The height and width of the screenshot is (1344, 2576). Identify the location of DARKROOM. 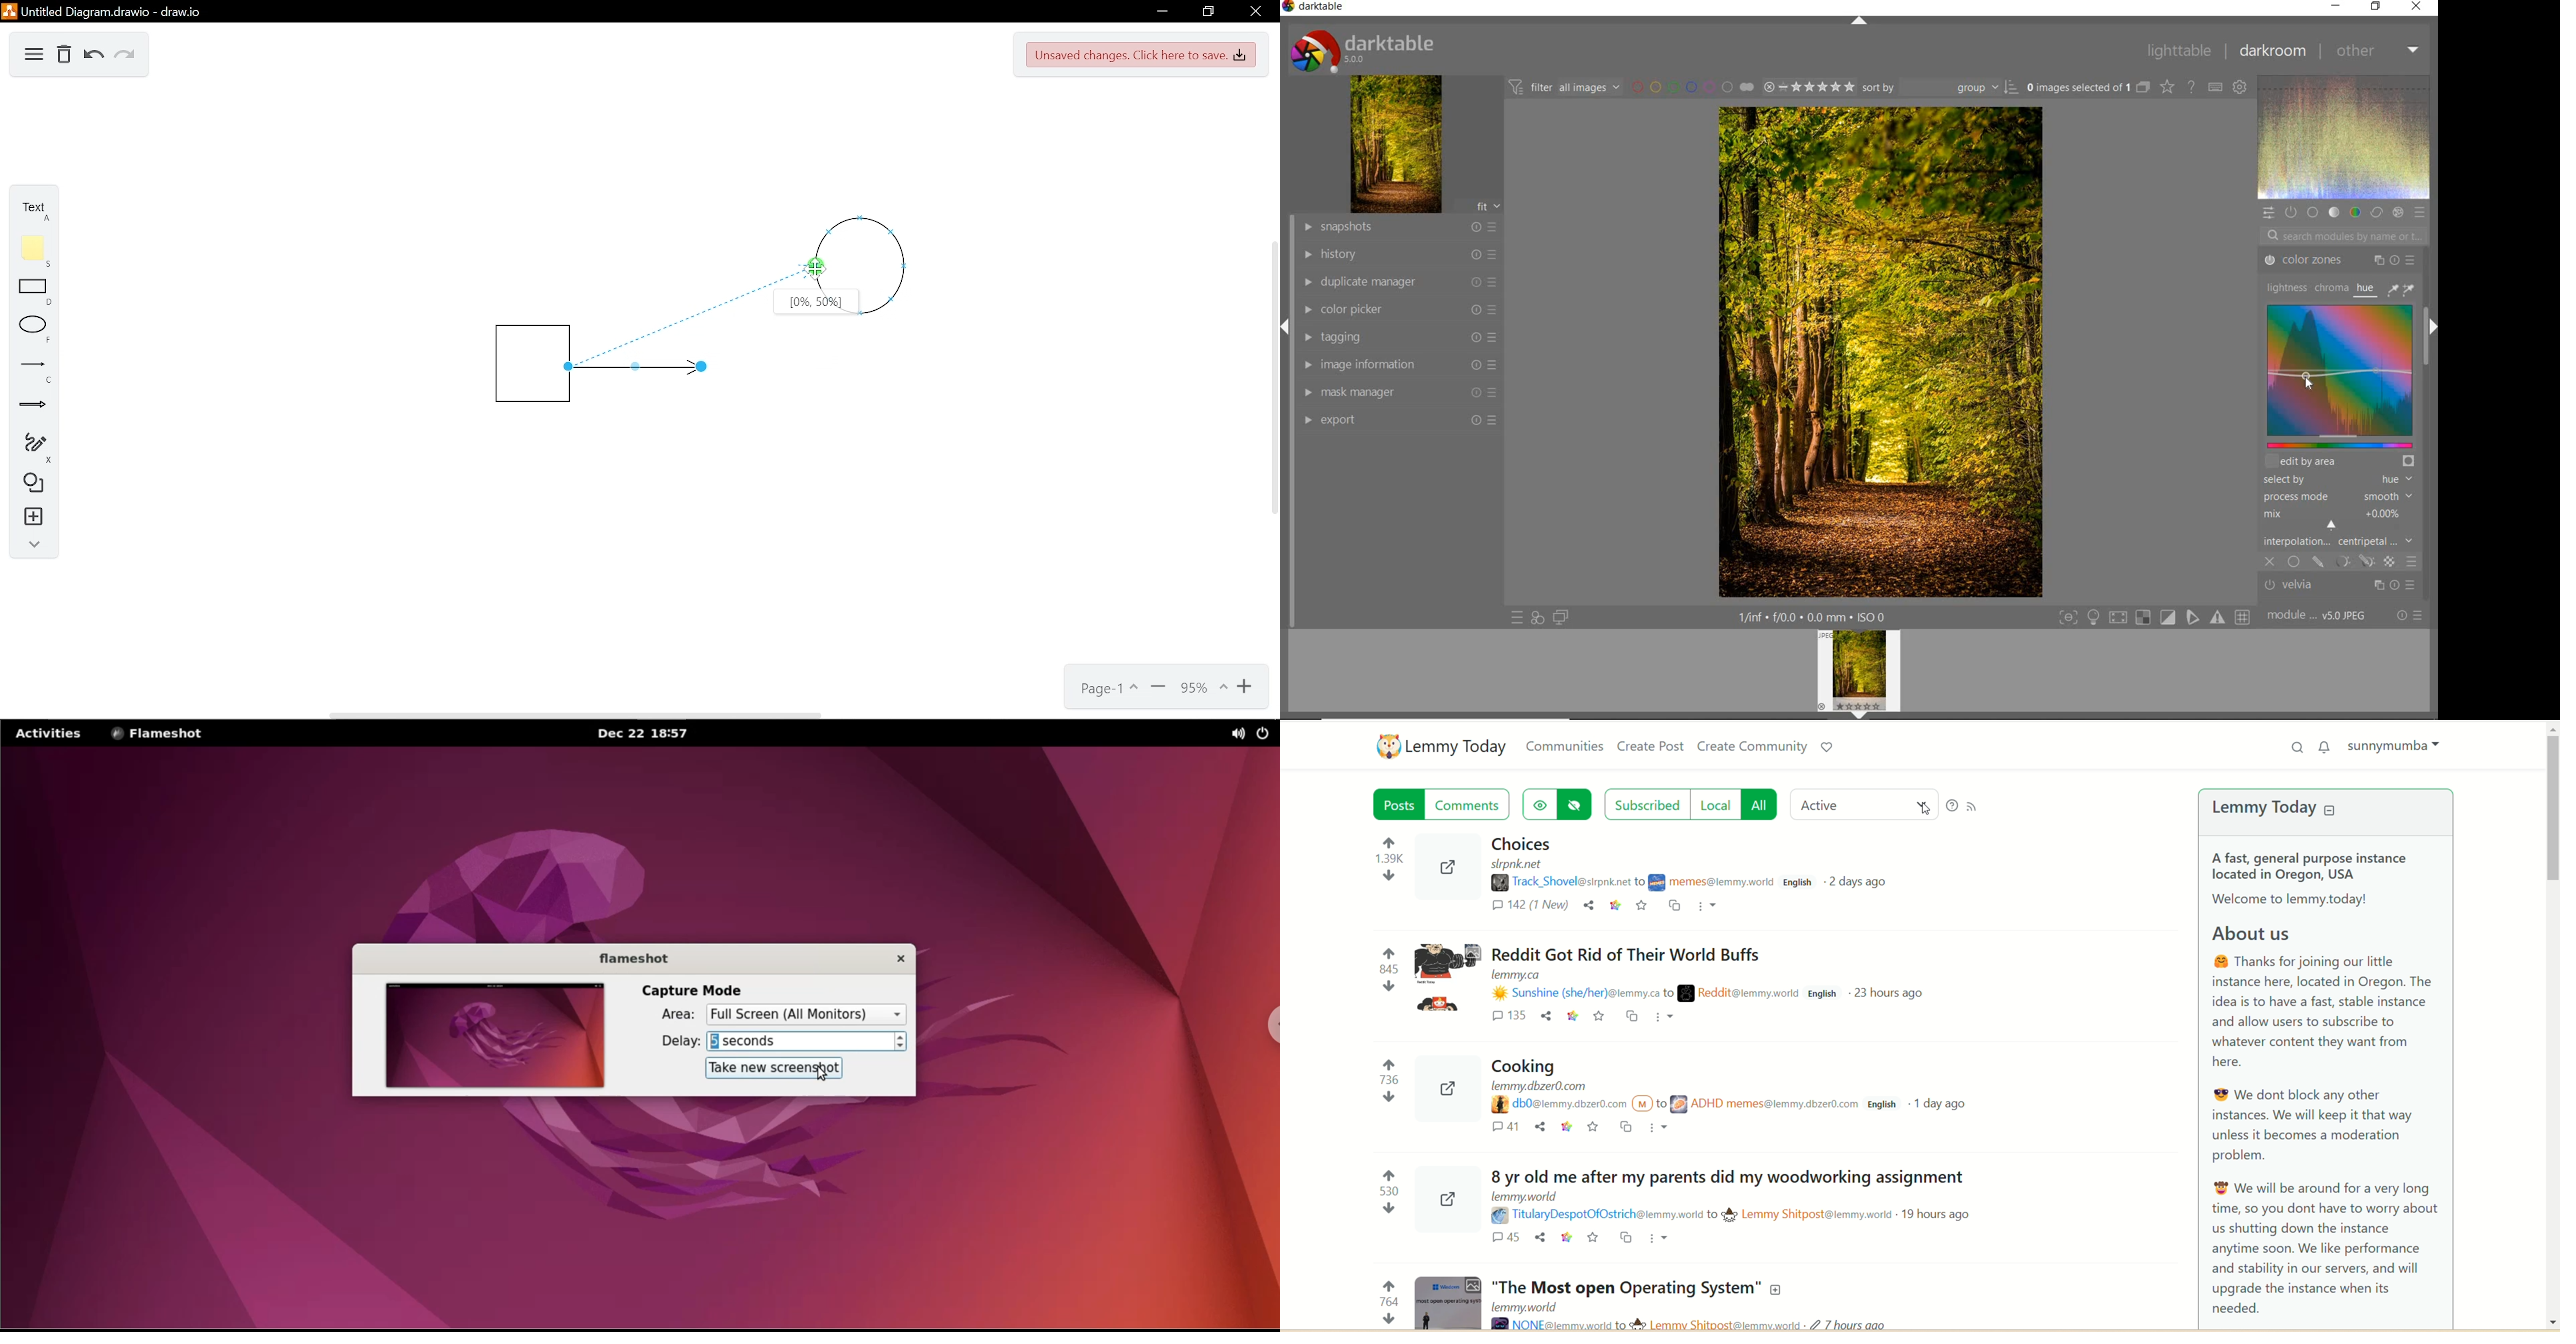
(2274, 52).